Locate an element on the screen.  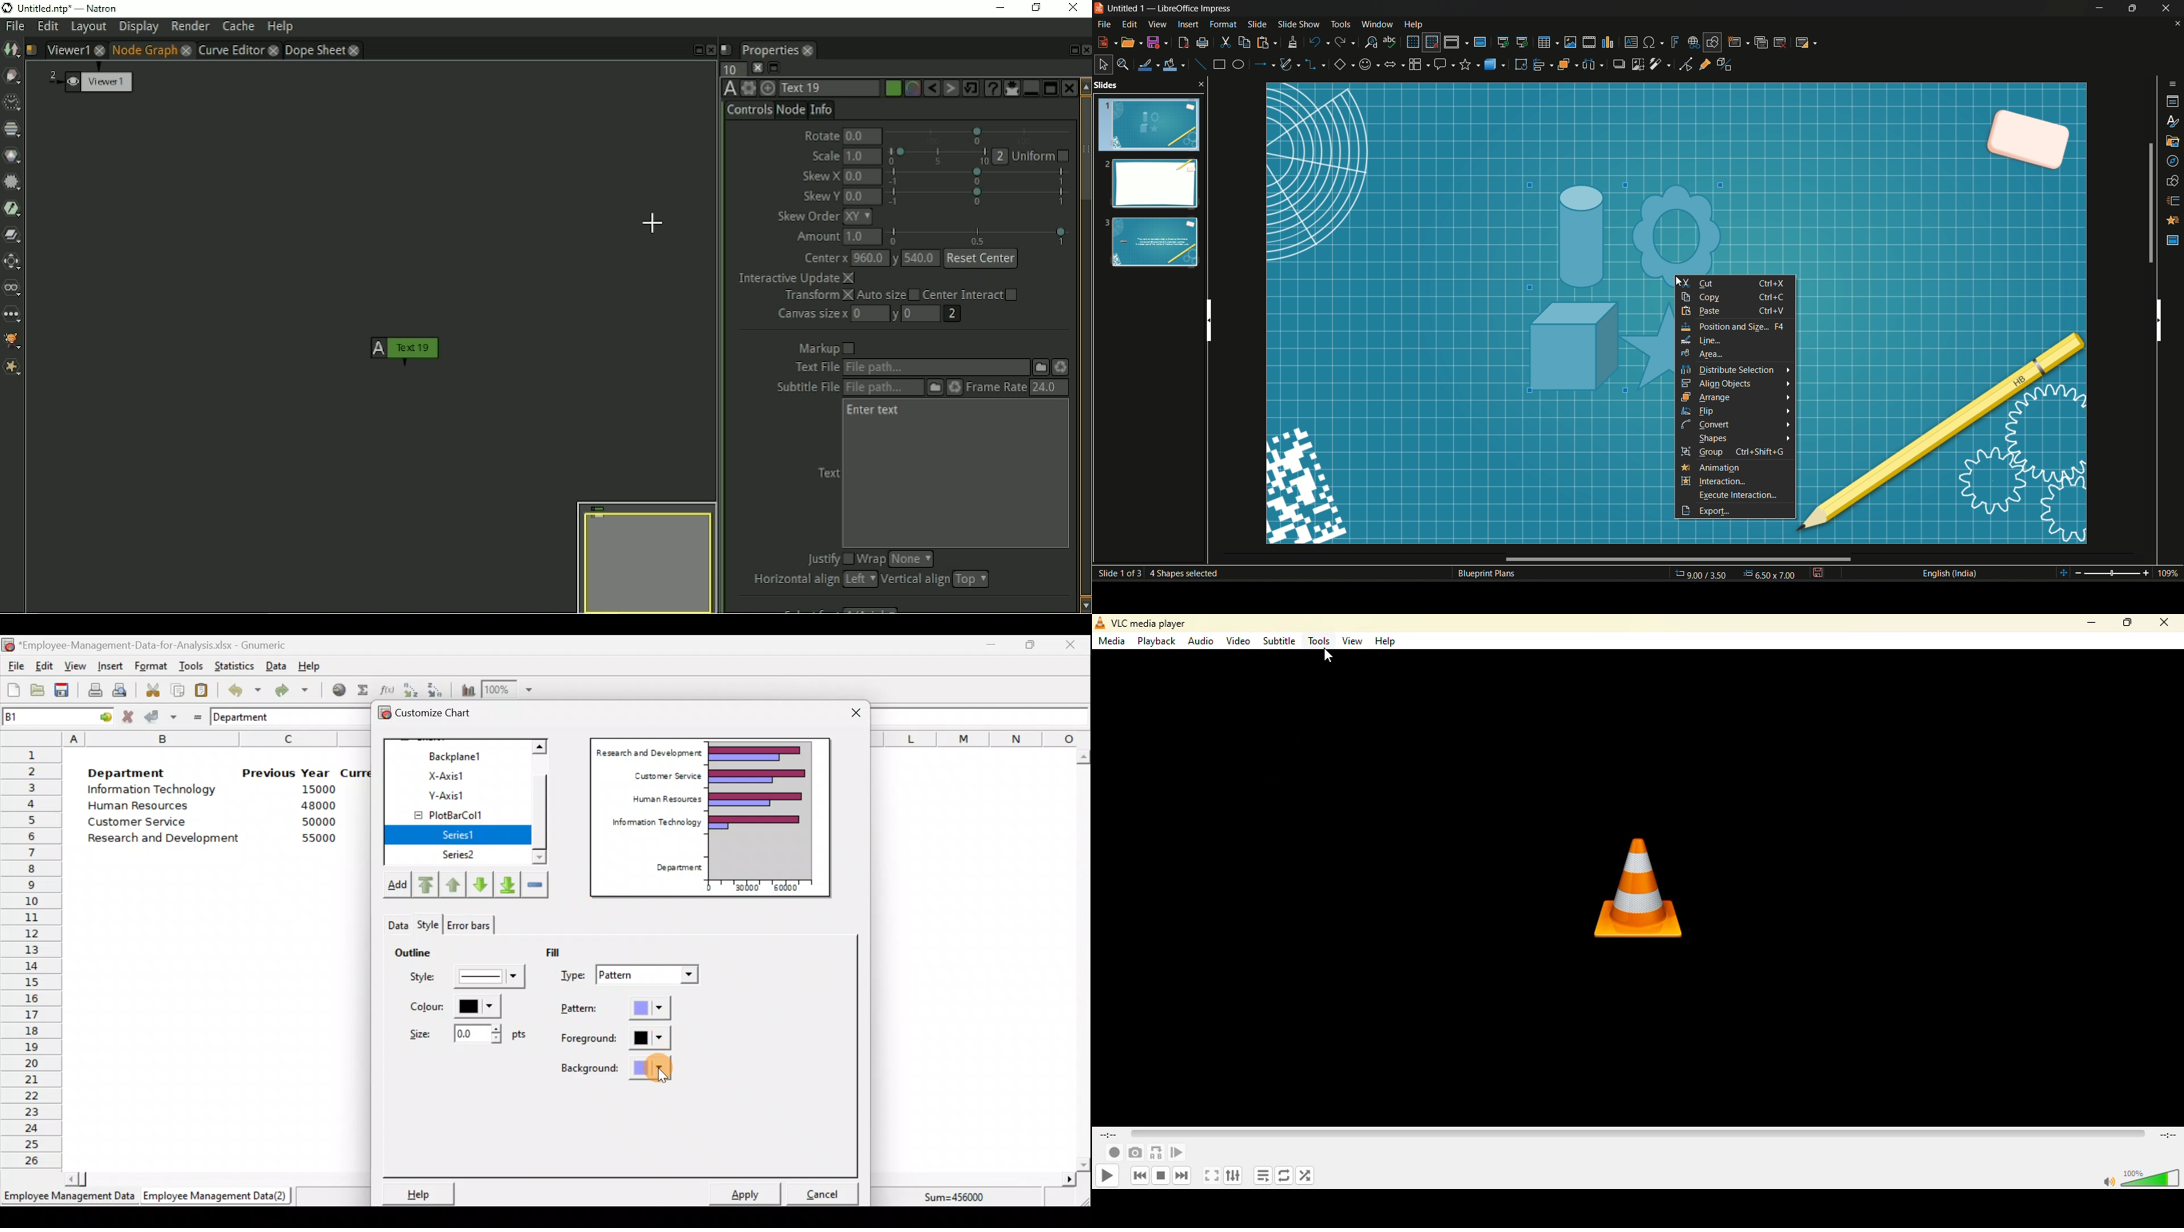
group is located at coordinates (1685, 451).